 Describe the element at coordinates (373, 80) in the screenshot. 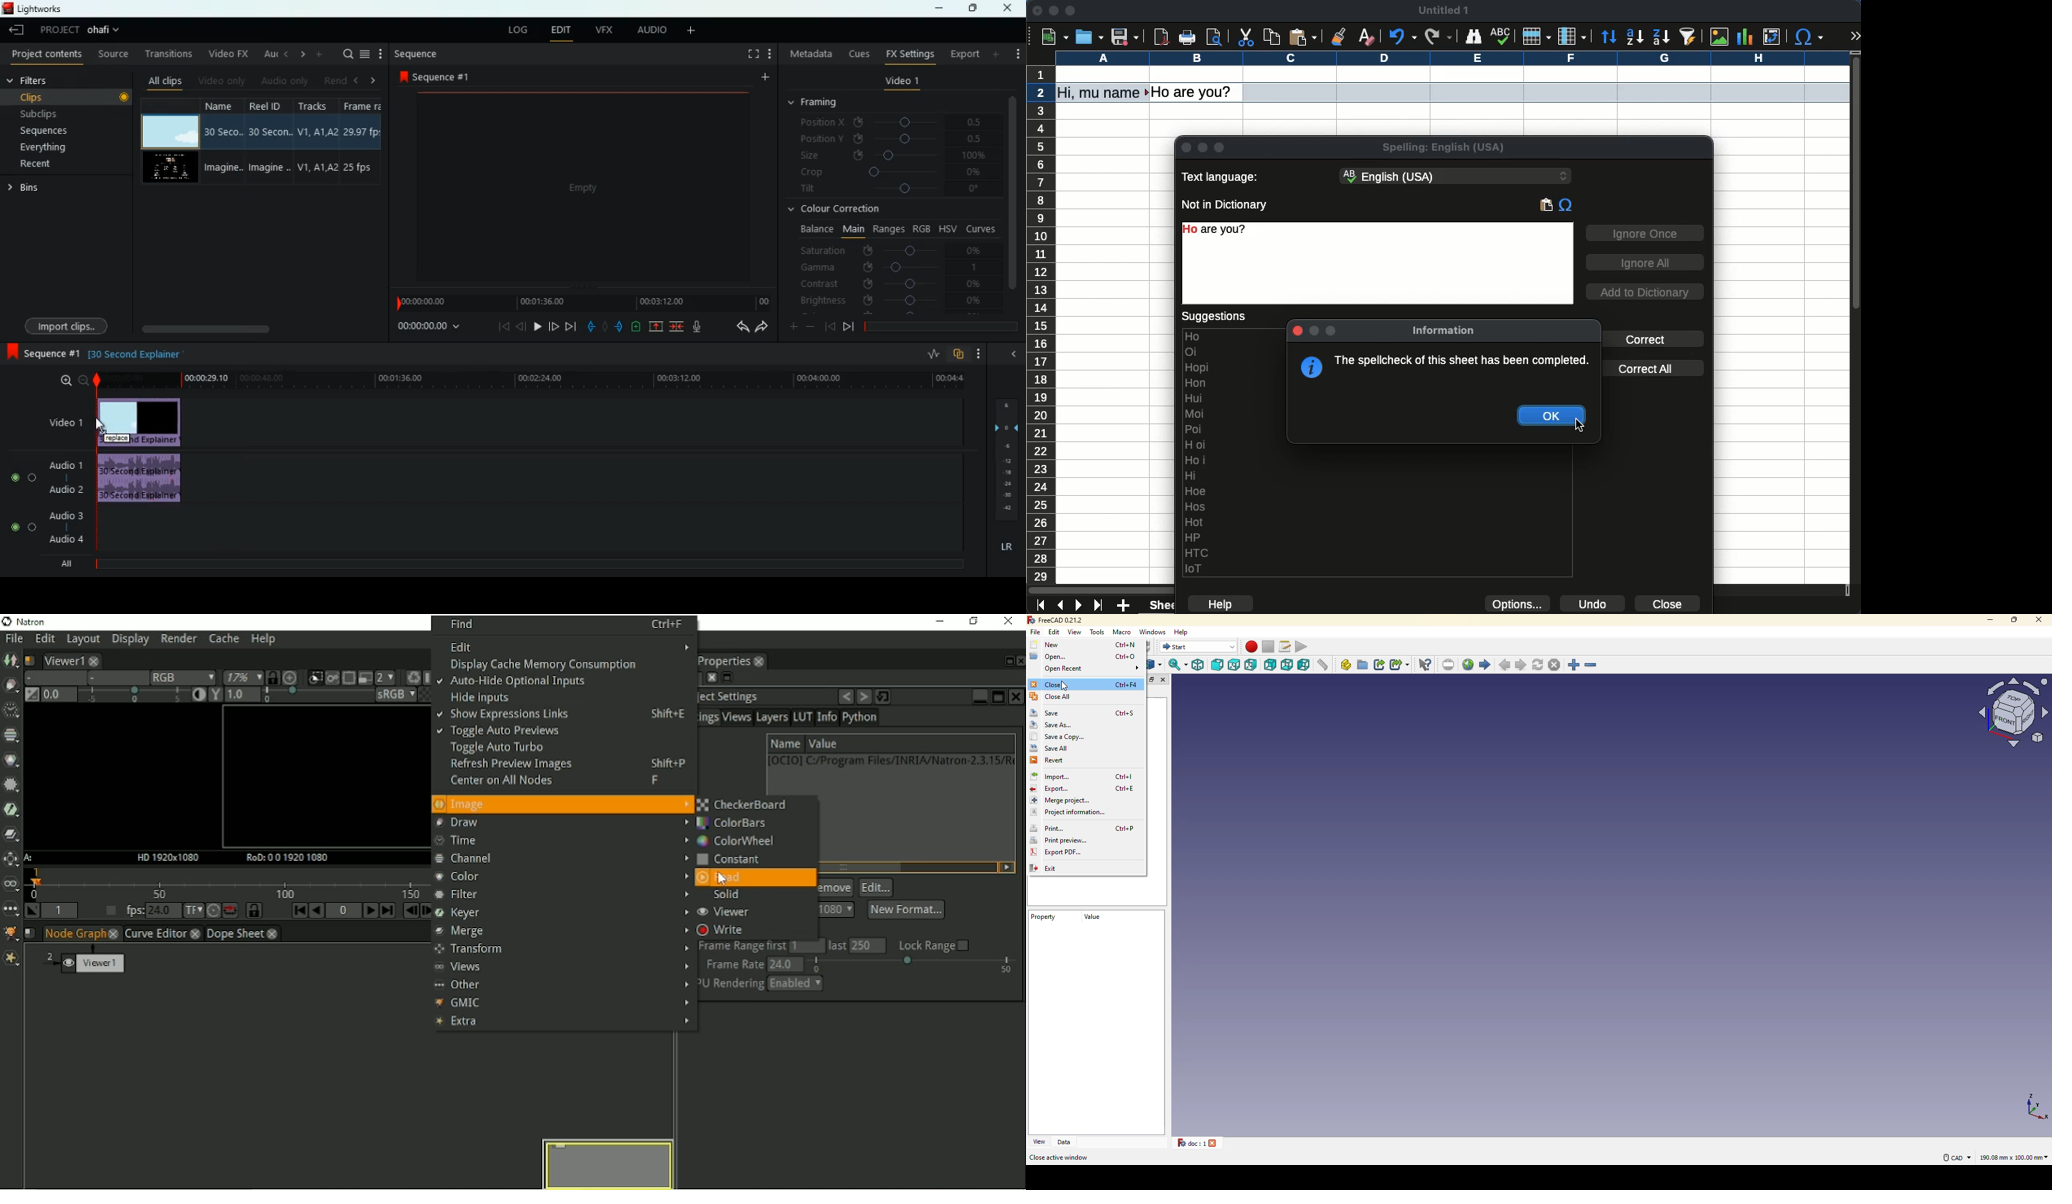

I see `right` at that location.